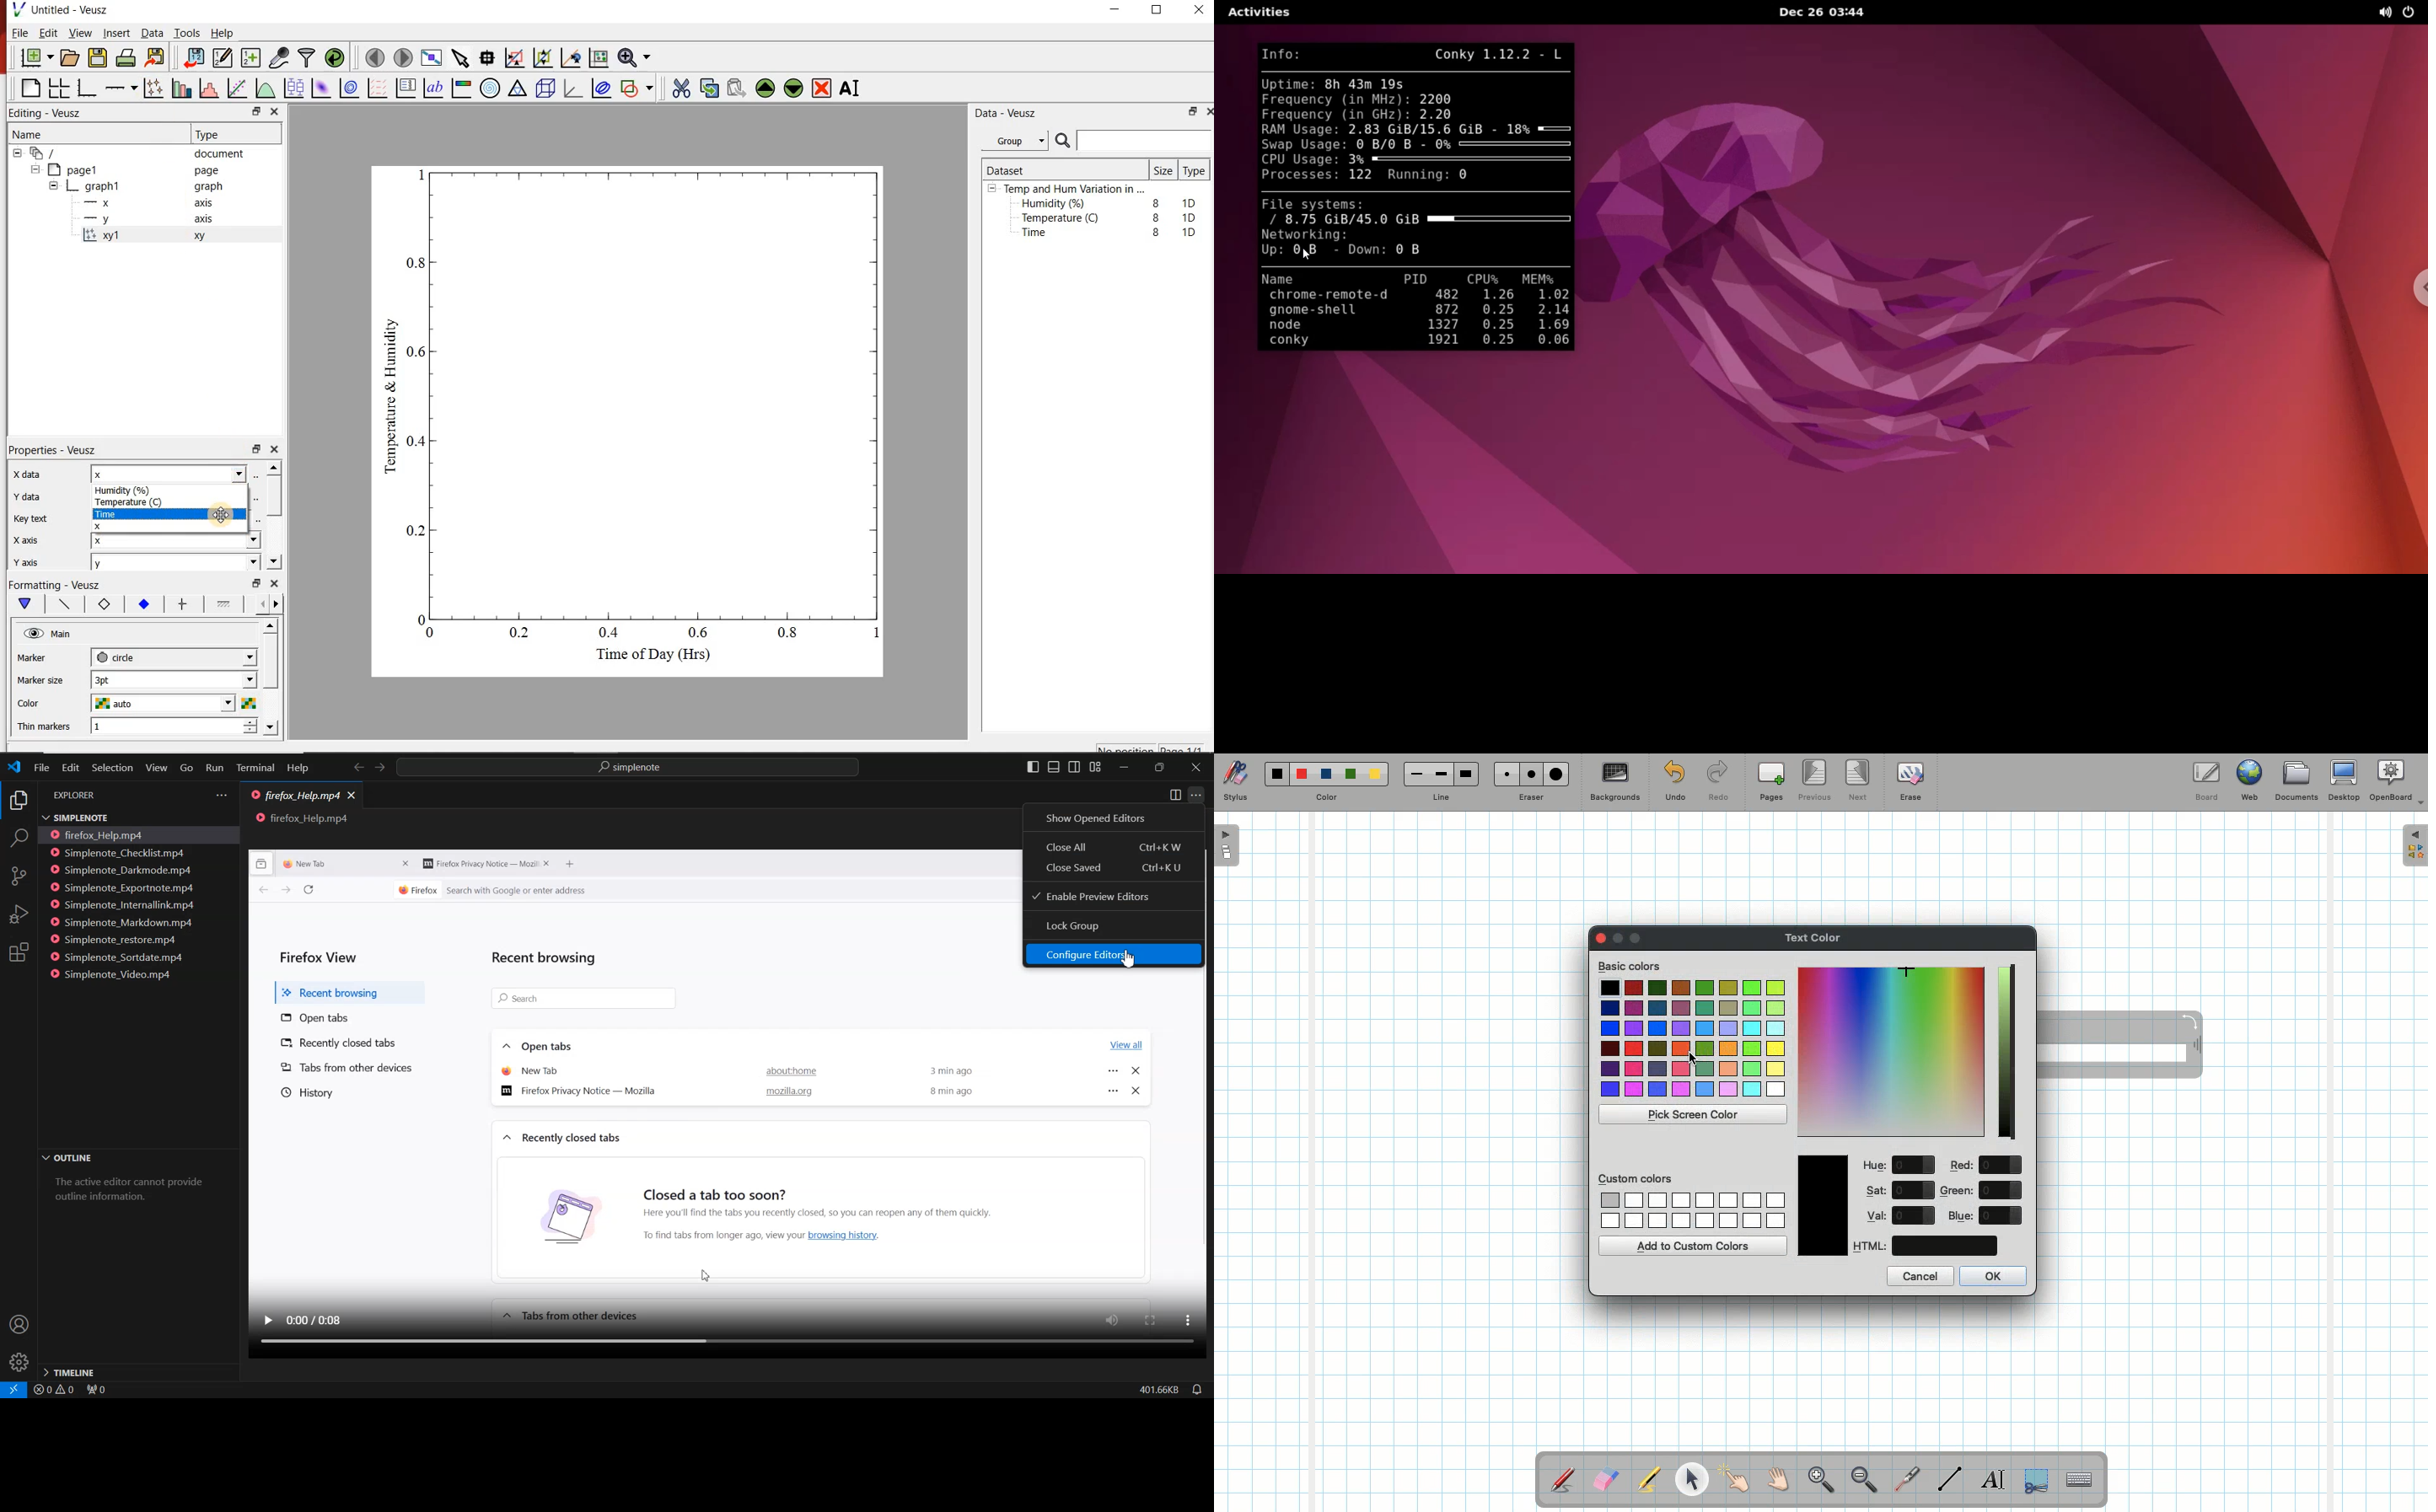 Image resolution: width=2436 pixels, height=1512 pixels. I want to click on click to zoom out of graph axes, so click(543, 59).